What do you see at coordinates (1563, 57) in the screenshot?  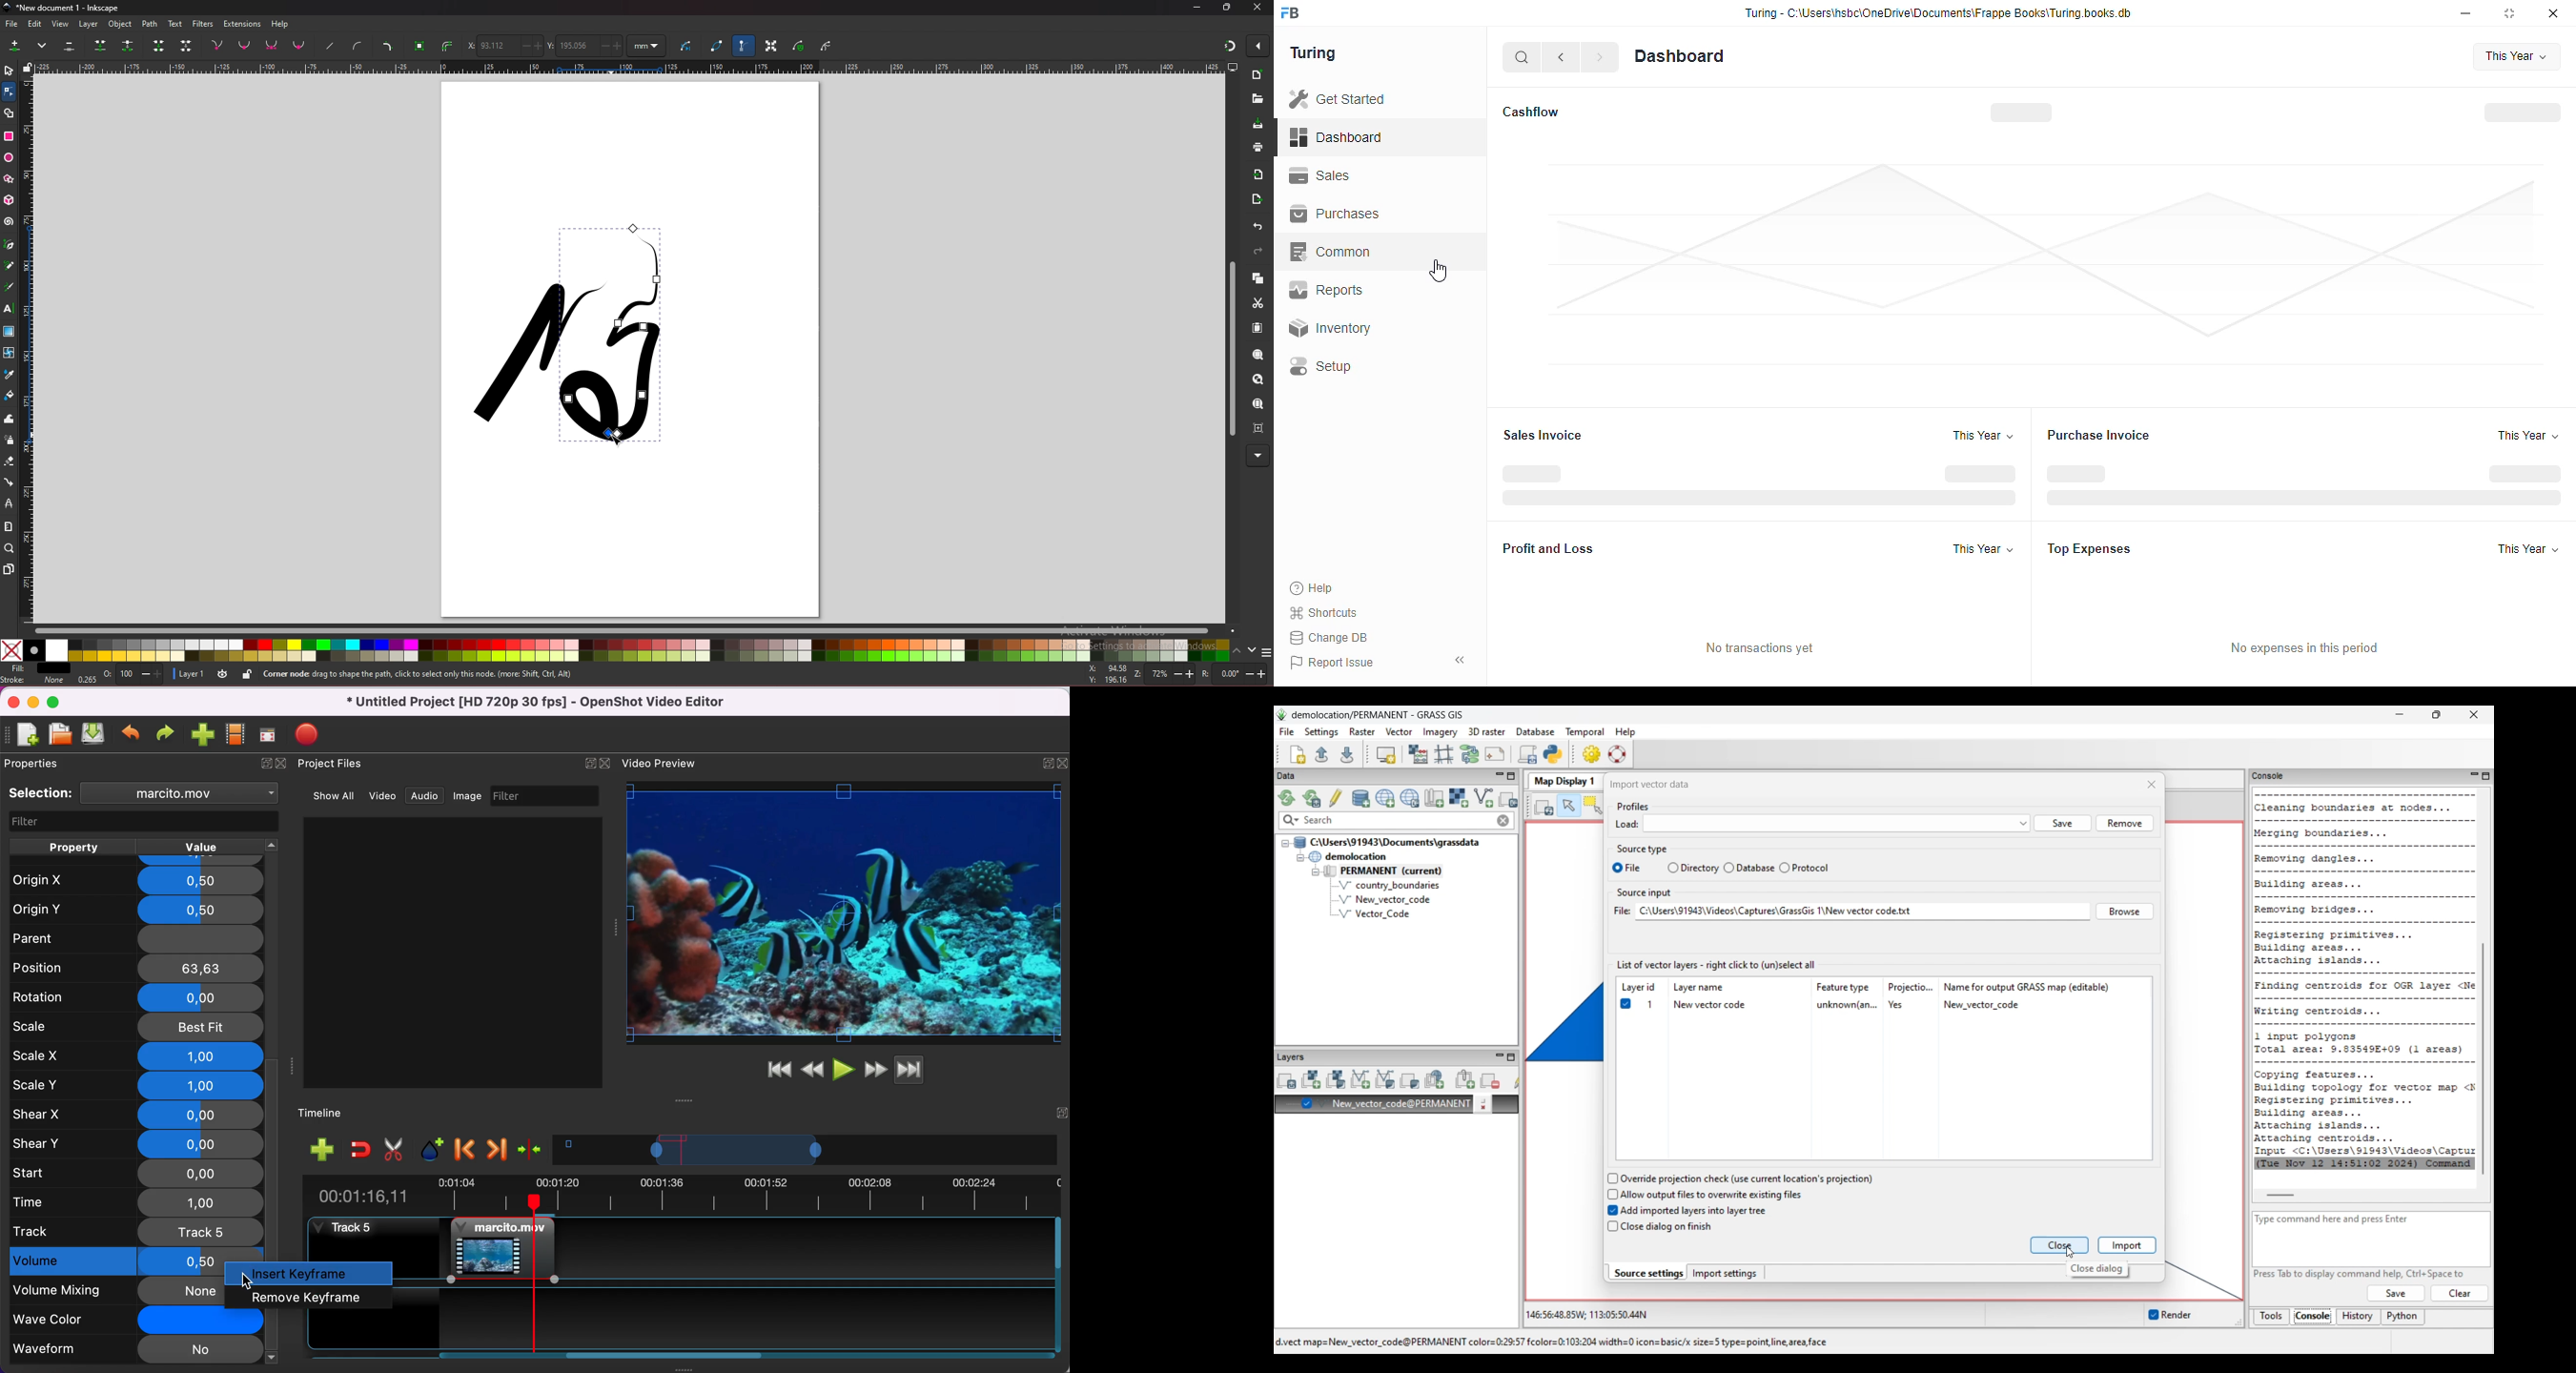 I see `previous` at bounding box center [1563, 57].